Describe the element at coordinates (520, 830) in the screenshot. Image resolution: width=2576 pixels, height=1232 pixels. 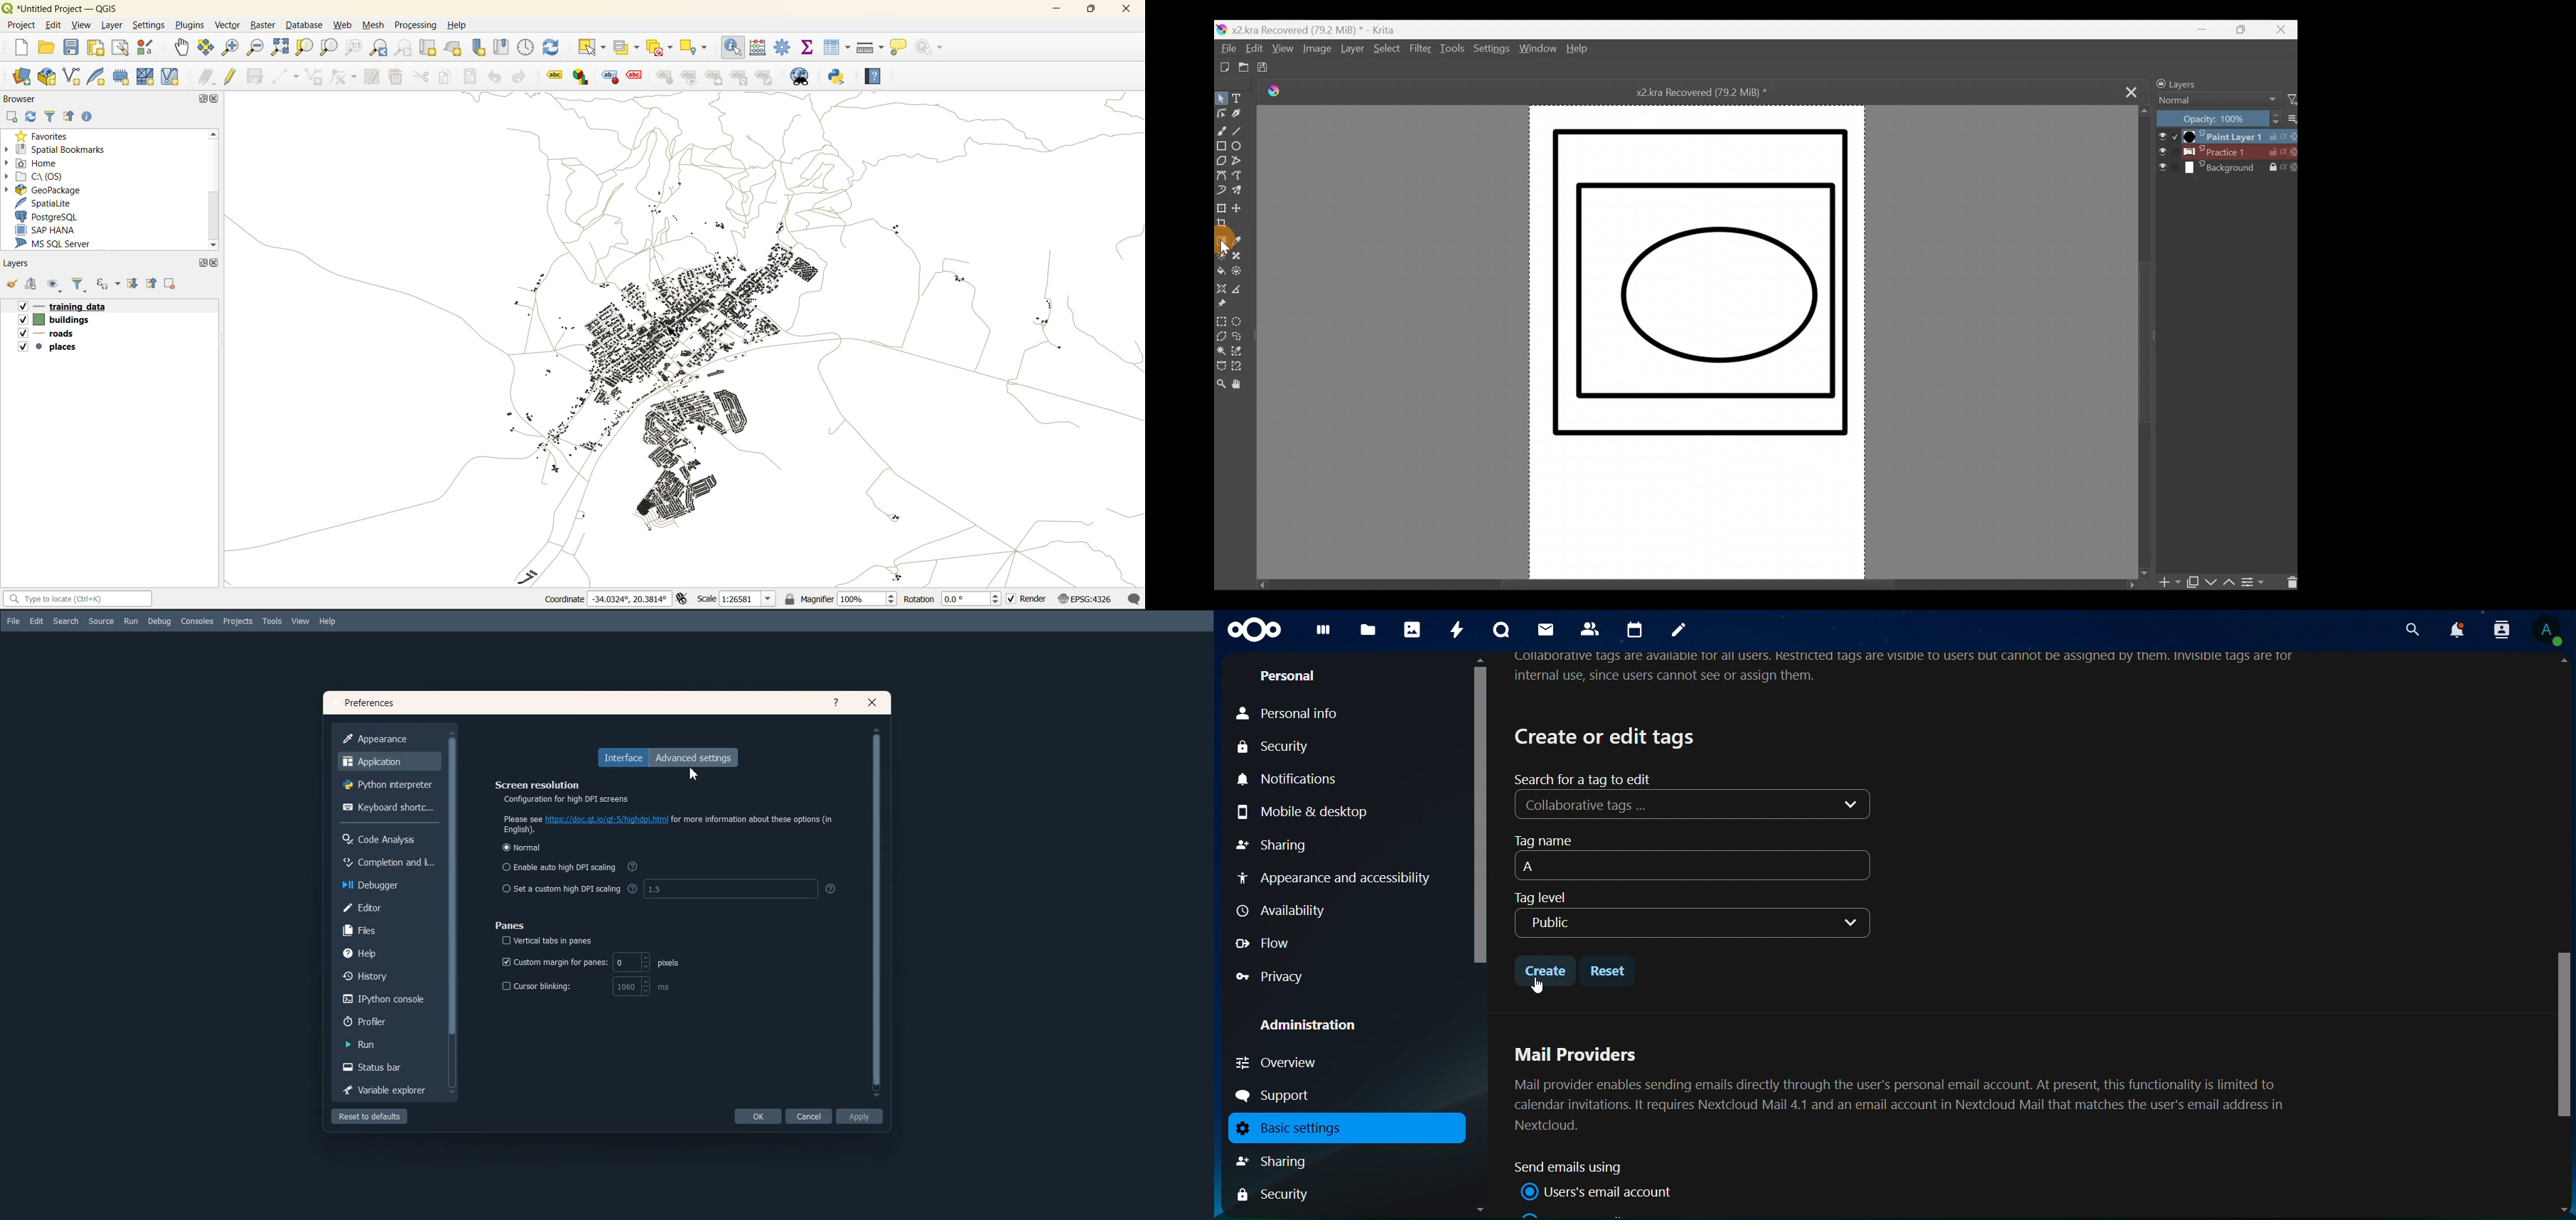
I see `english` at that location.